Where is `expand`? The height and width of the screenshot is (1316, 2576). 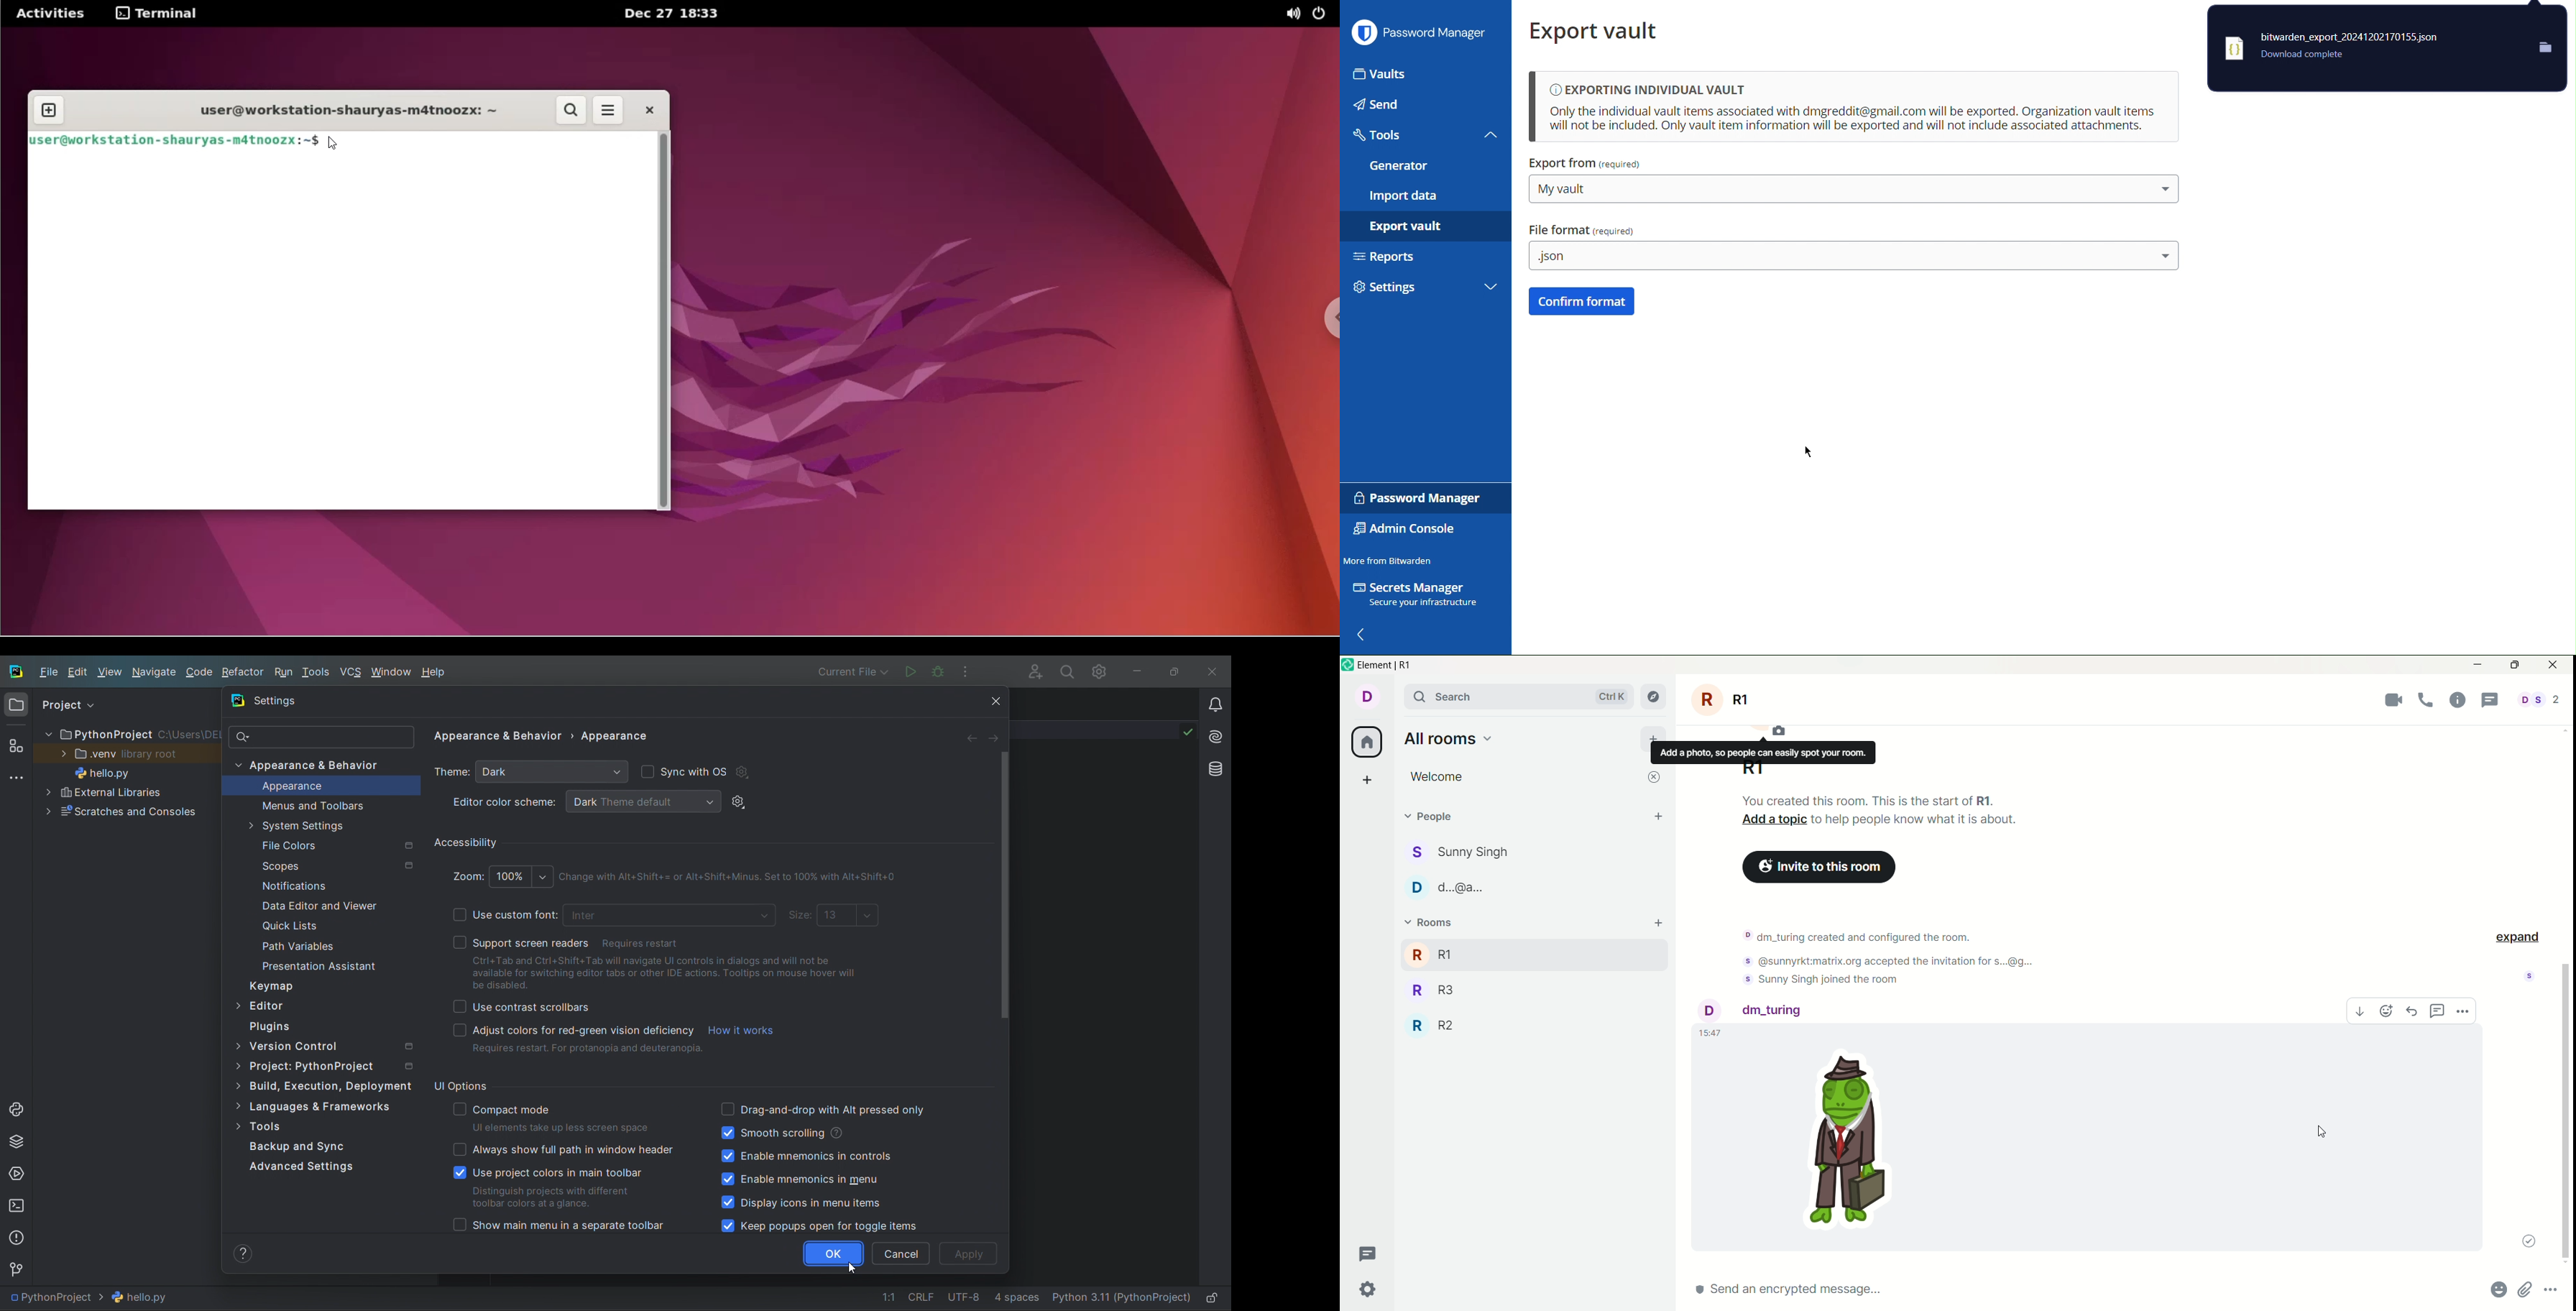 expand is located at coordinates (2518, 938).